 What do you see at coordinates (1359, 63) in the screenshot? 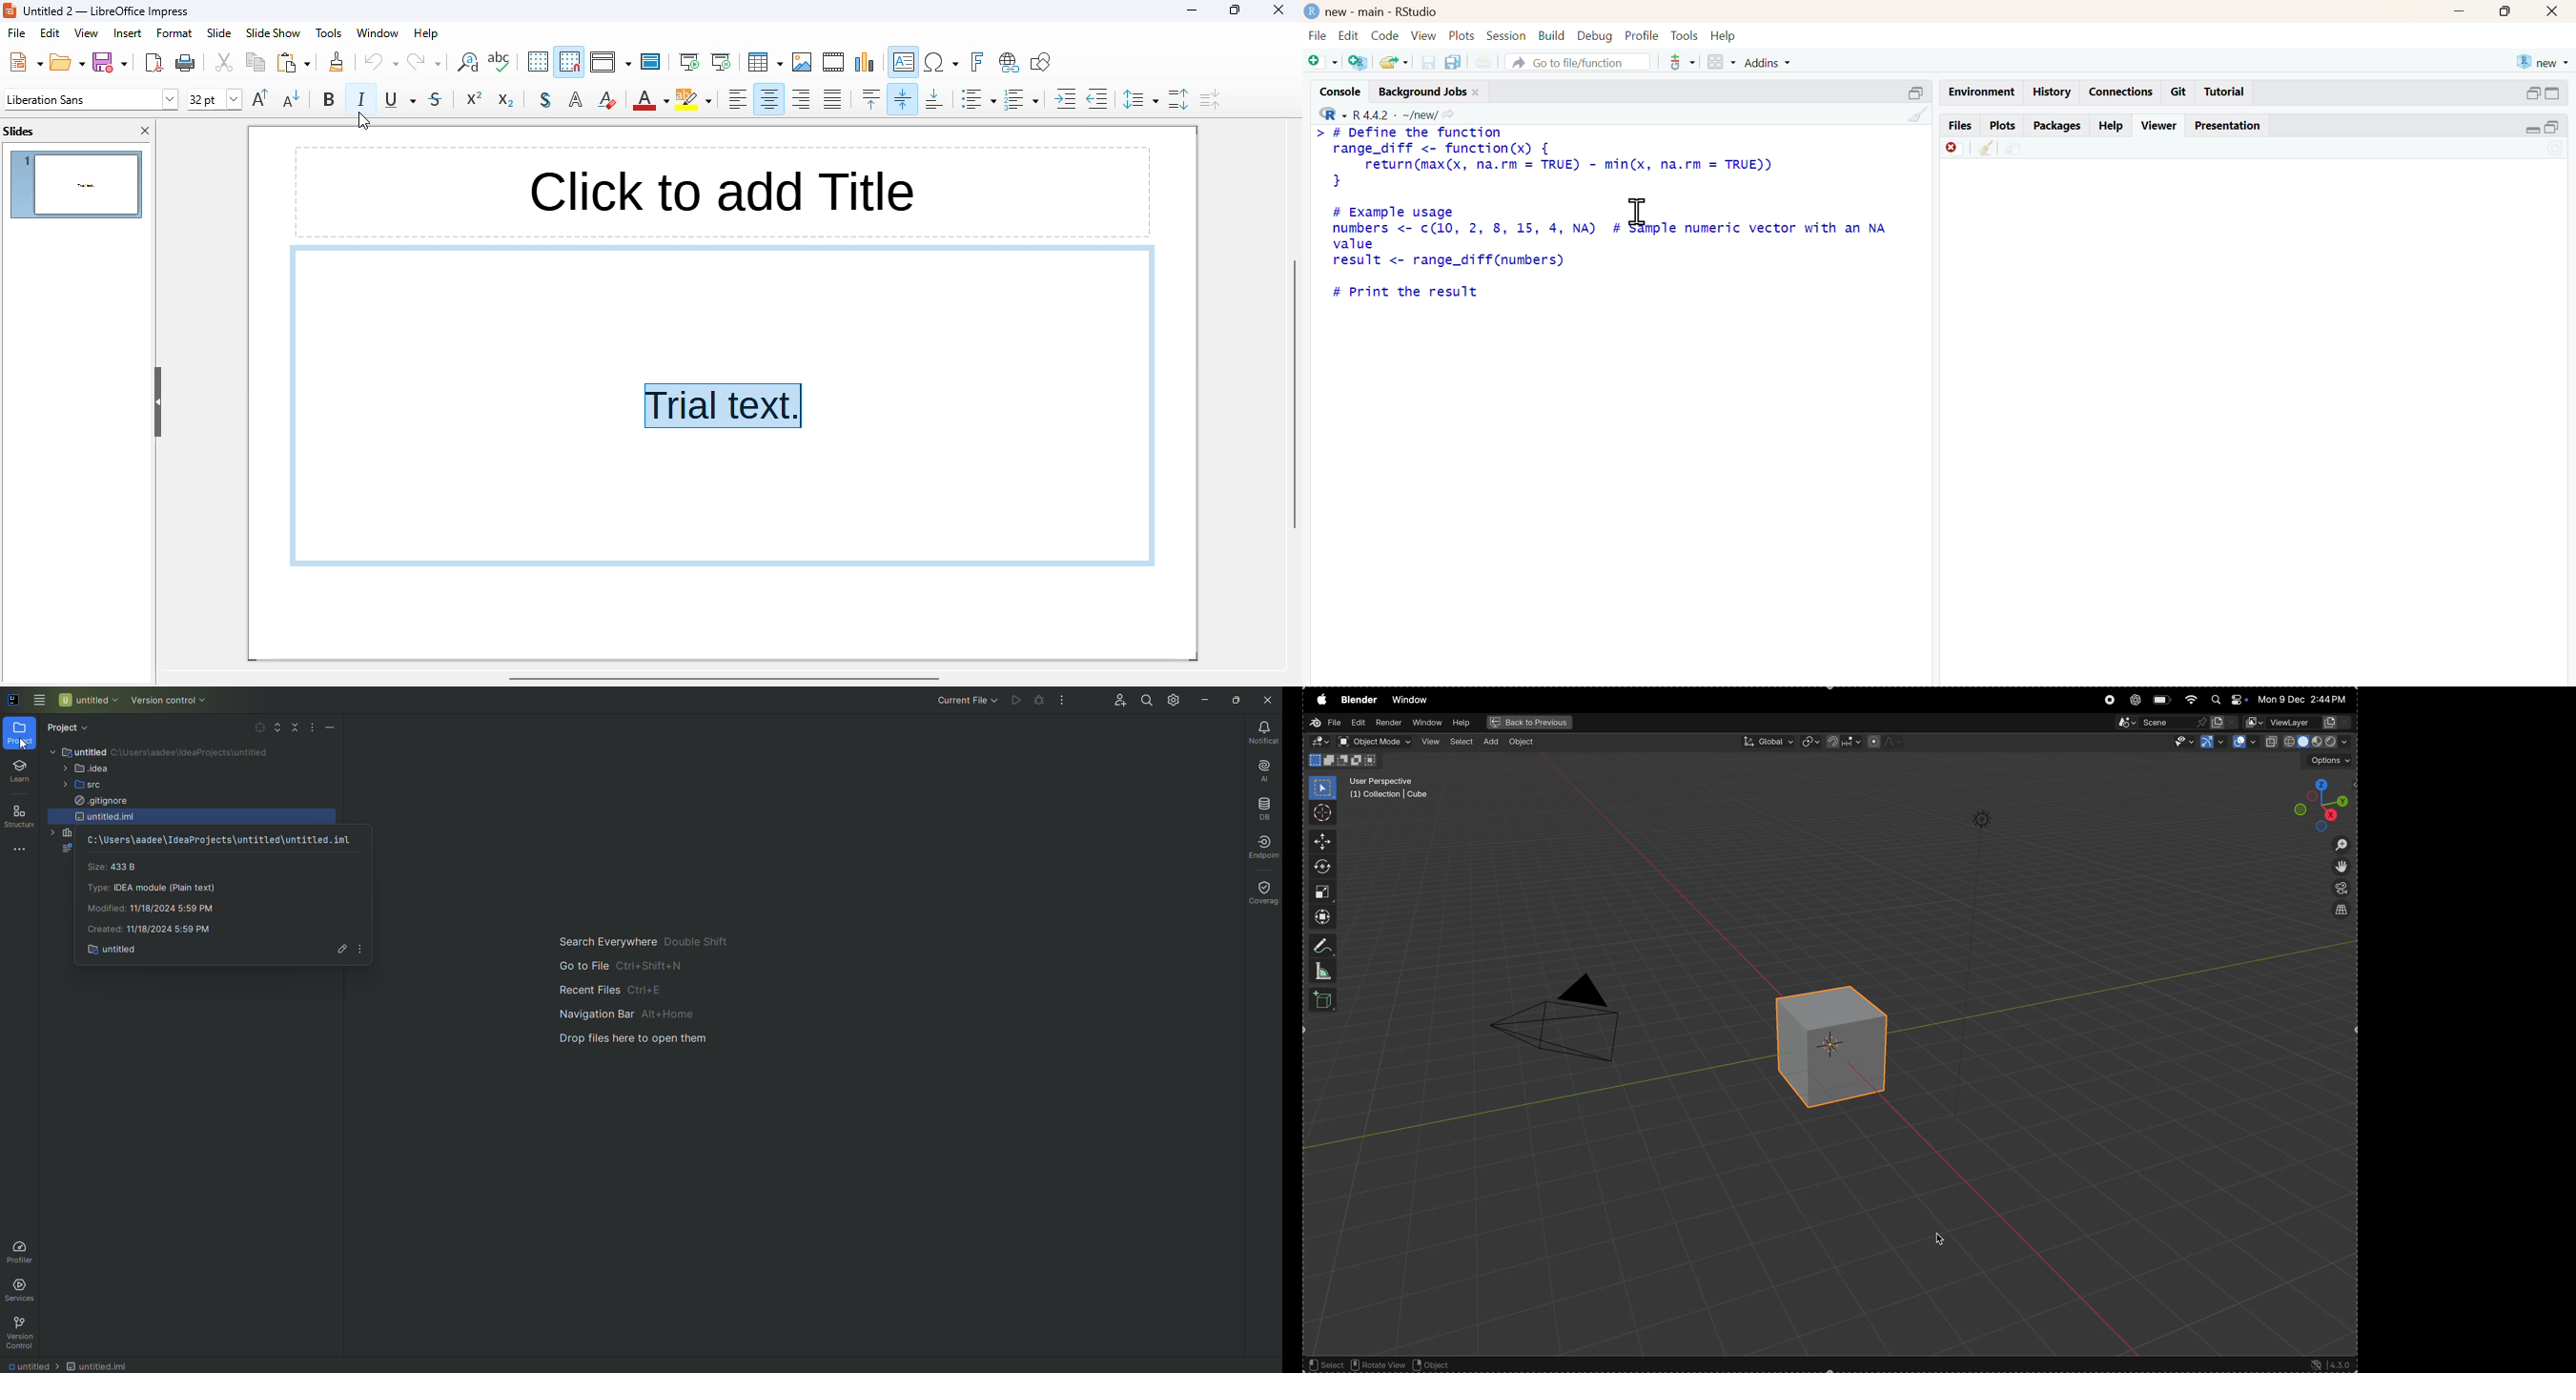
I see `add R file` at bounding box center [1359, 63].